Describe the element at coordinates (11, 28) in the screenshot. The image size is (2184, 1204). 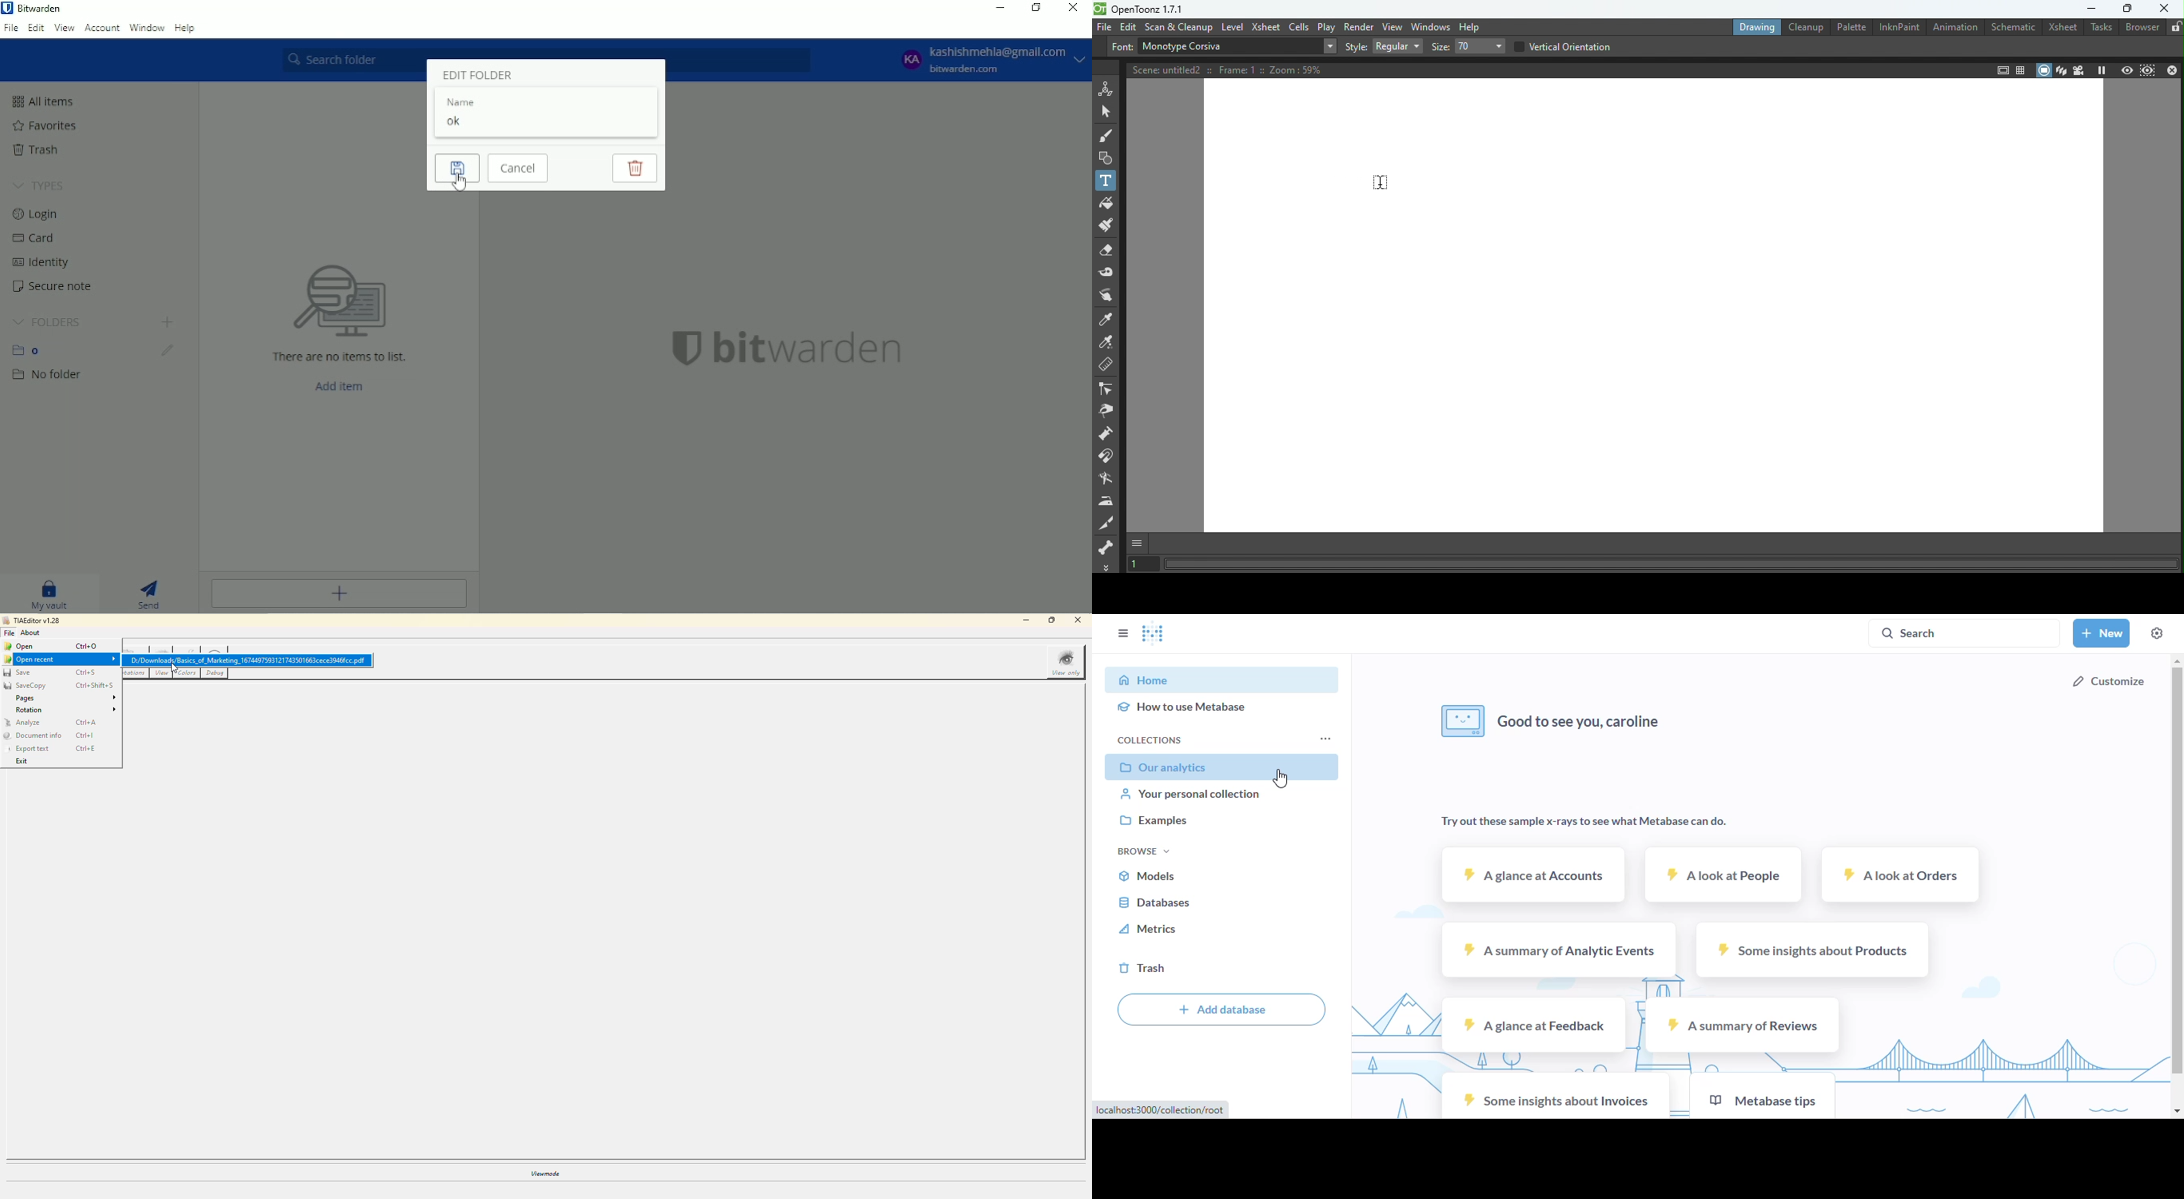
I see `File` at that location.